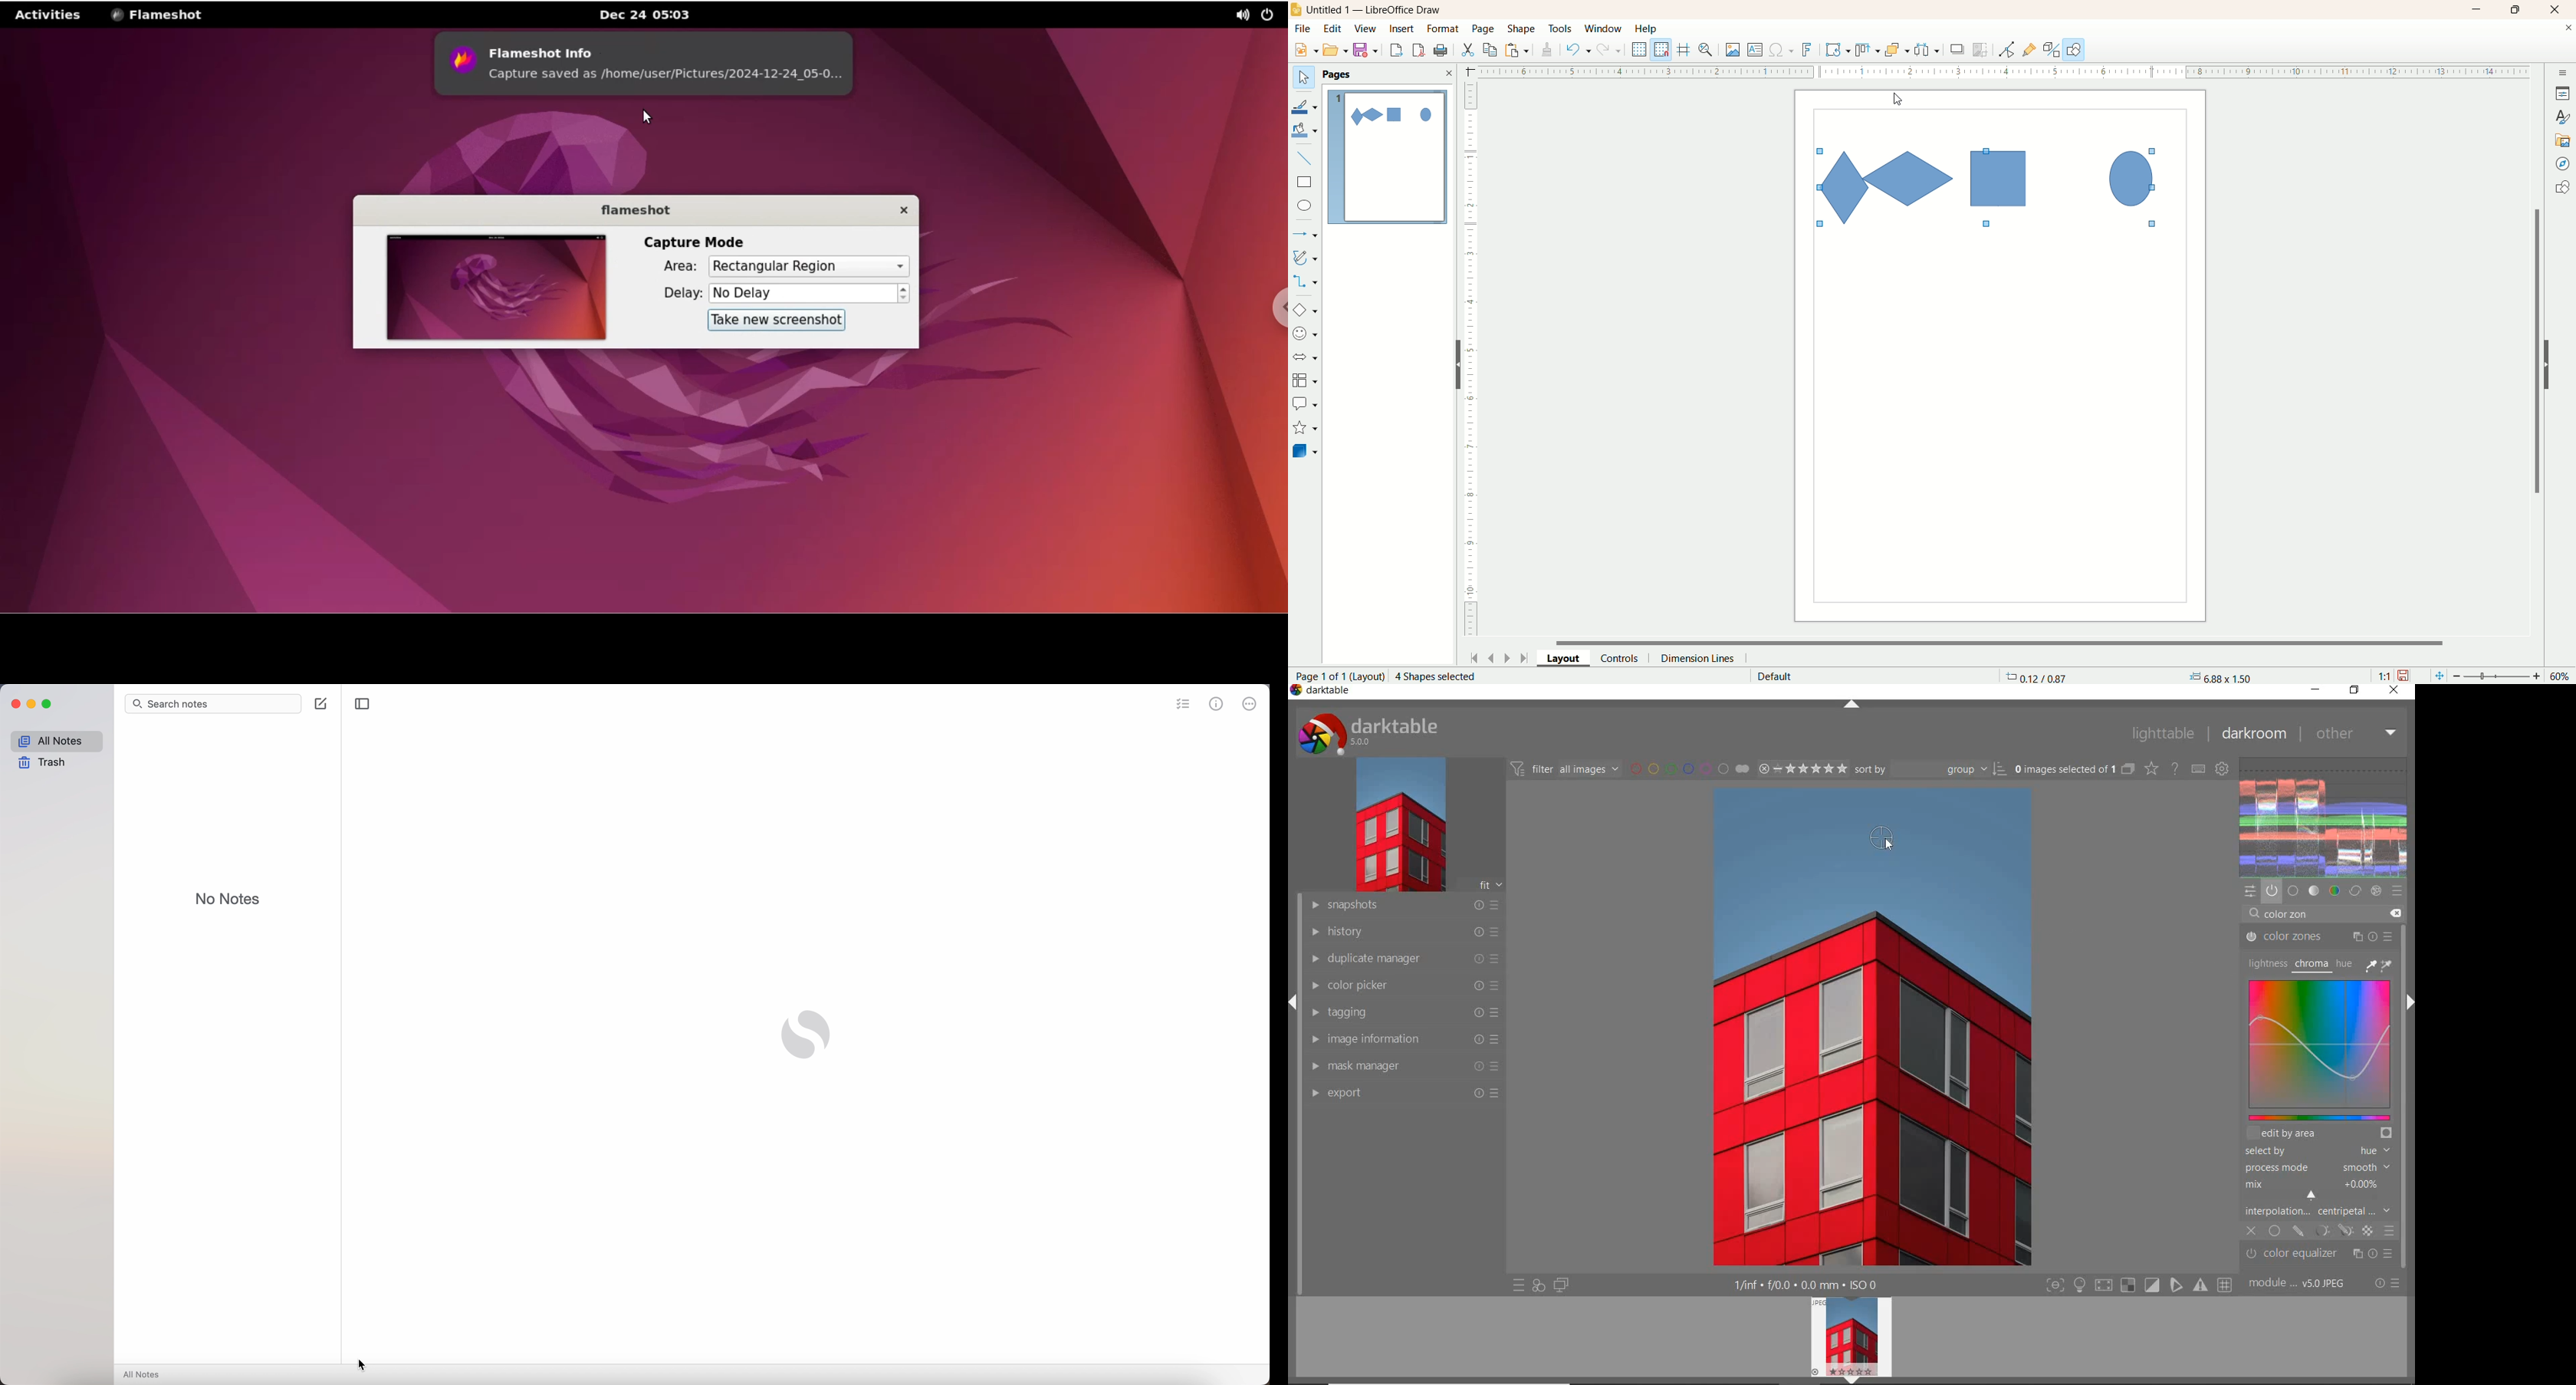 The height and width of the screenshot is (1400, 2576). What do you see at coordinates (1180, 704) in the screenshot?
I see `check list` at bounding box center [1180, 704].